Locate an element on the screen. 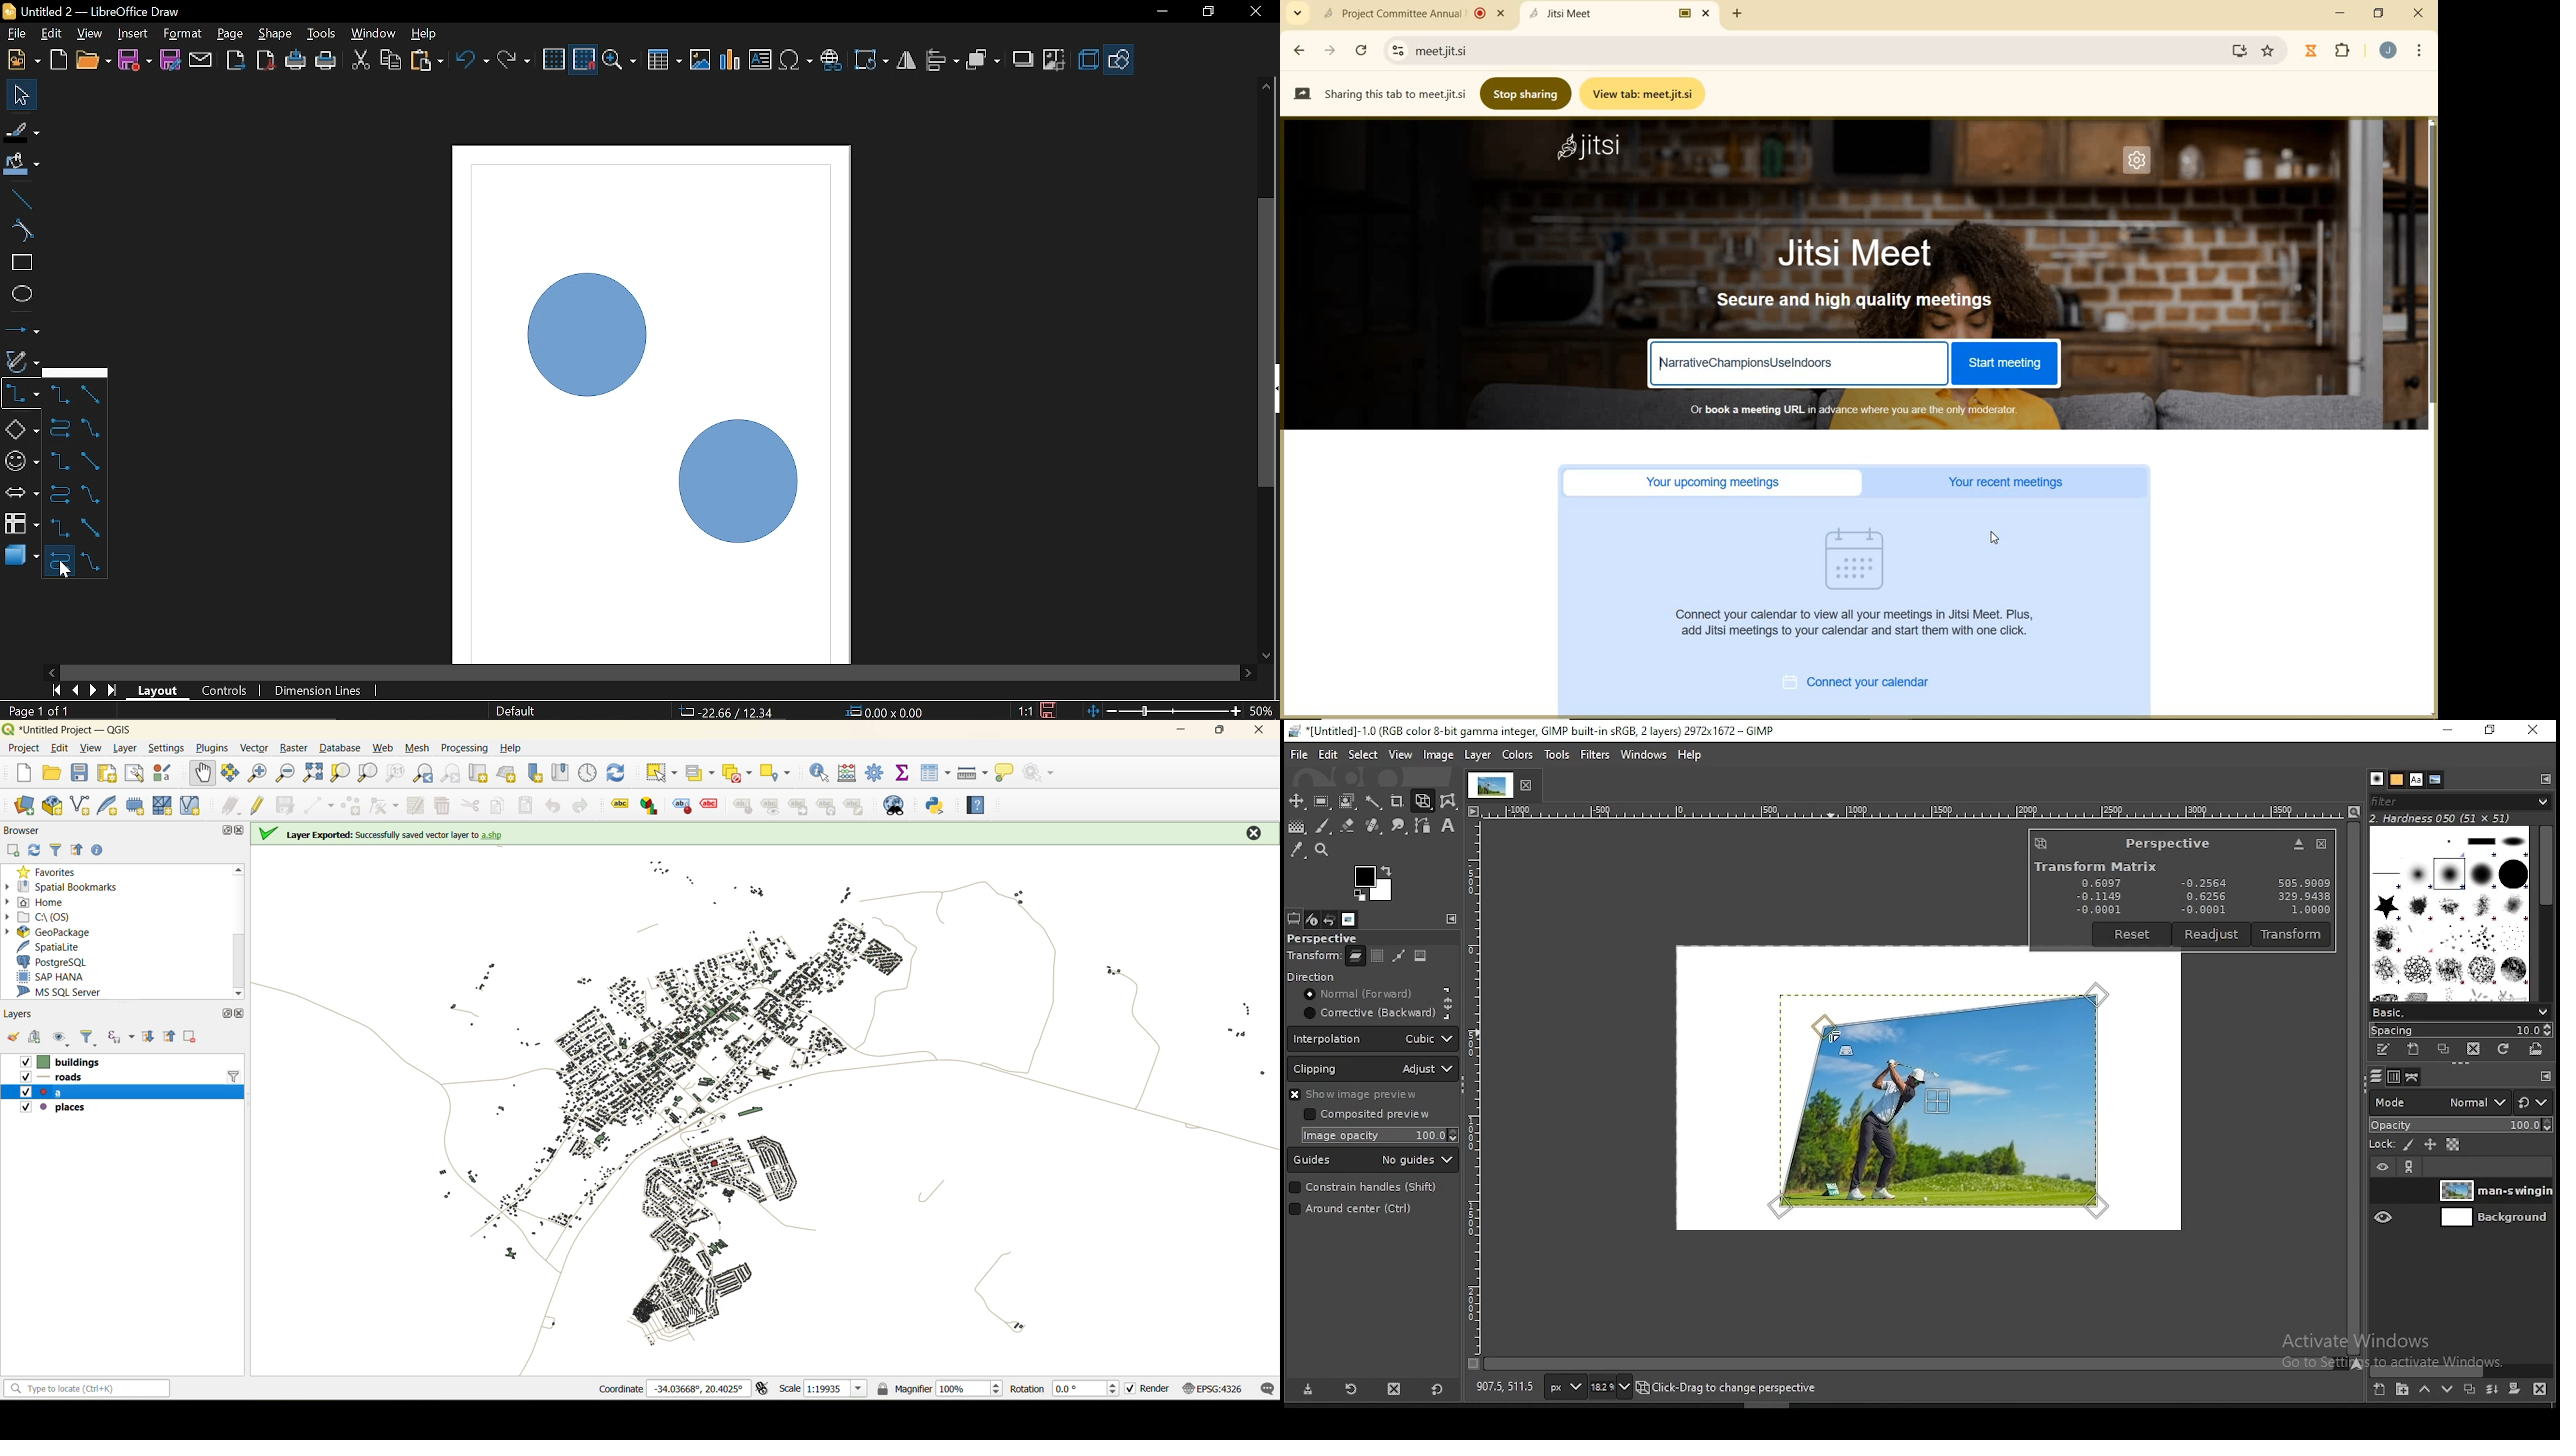 The image size is (2576, 1456). Fill color is located at coordinates (20, 169).